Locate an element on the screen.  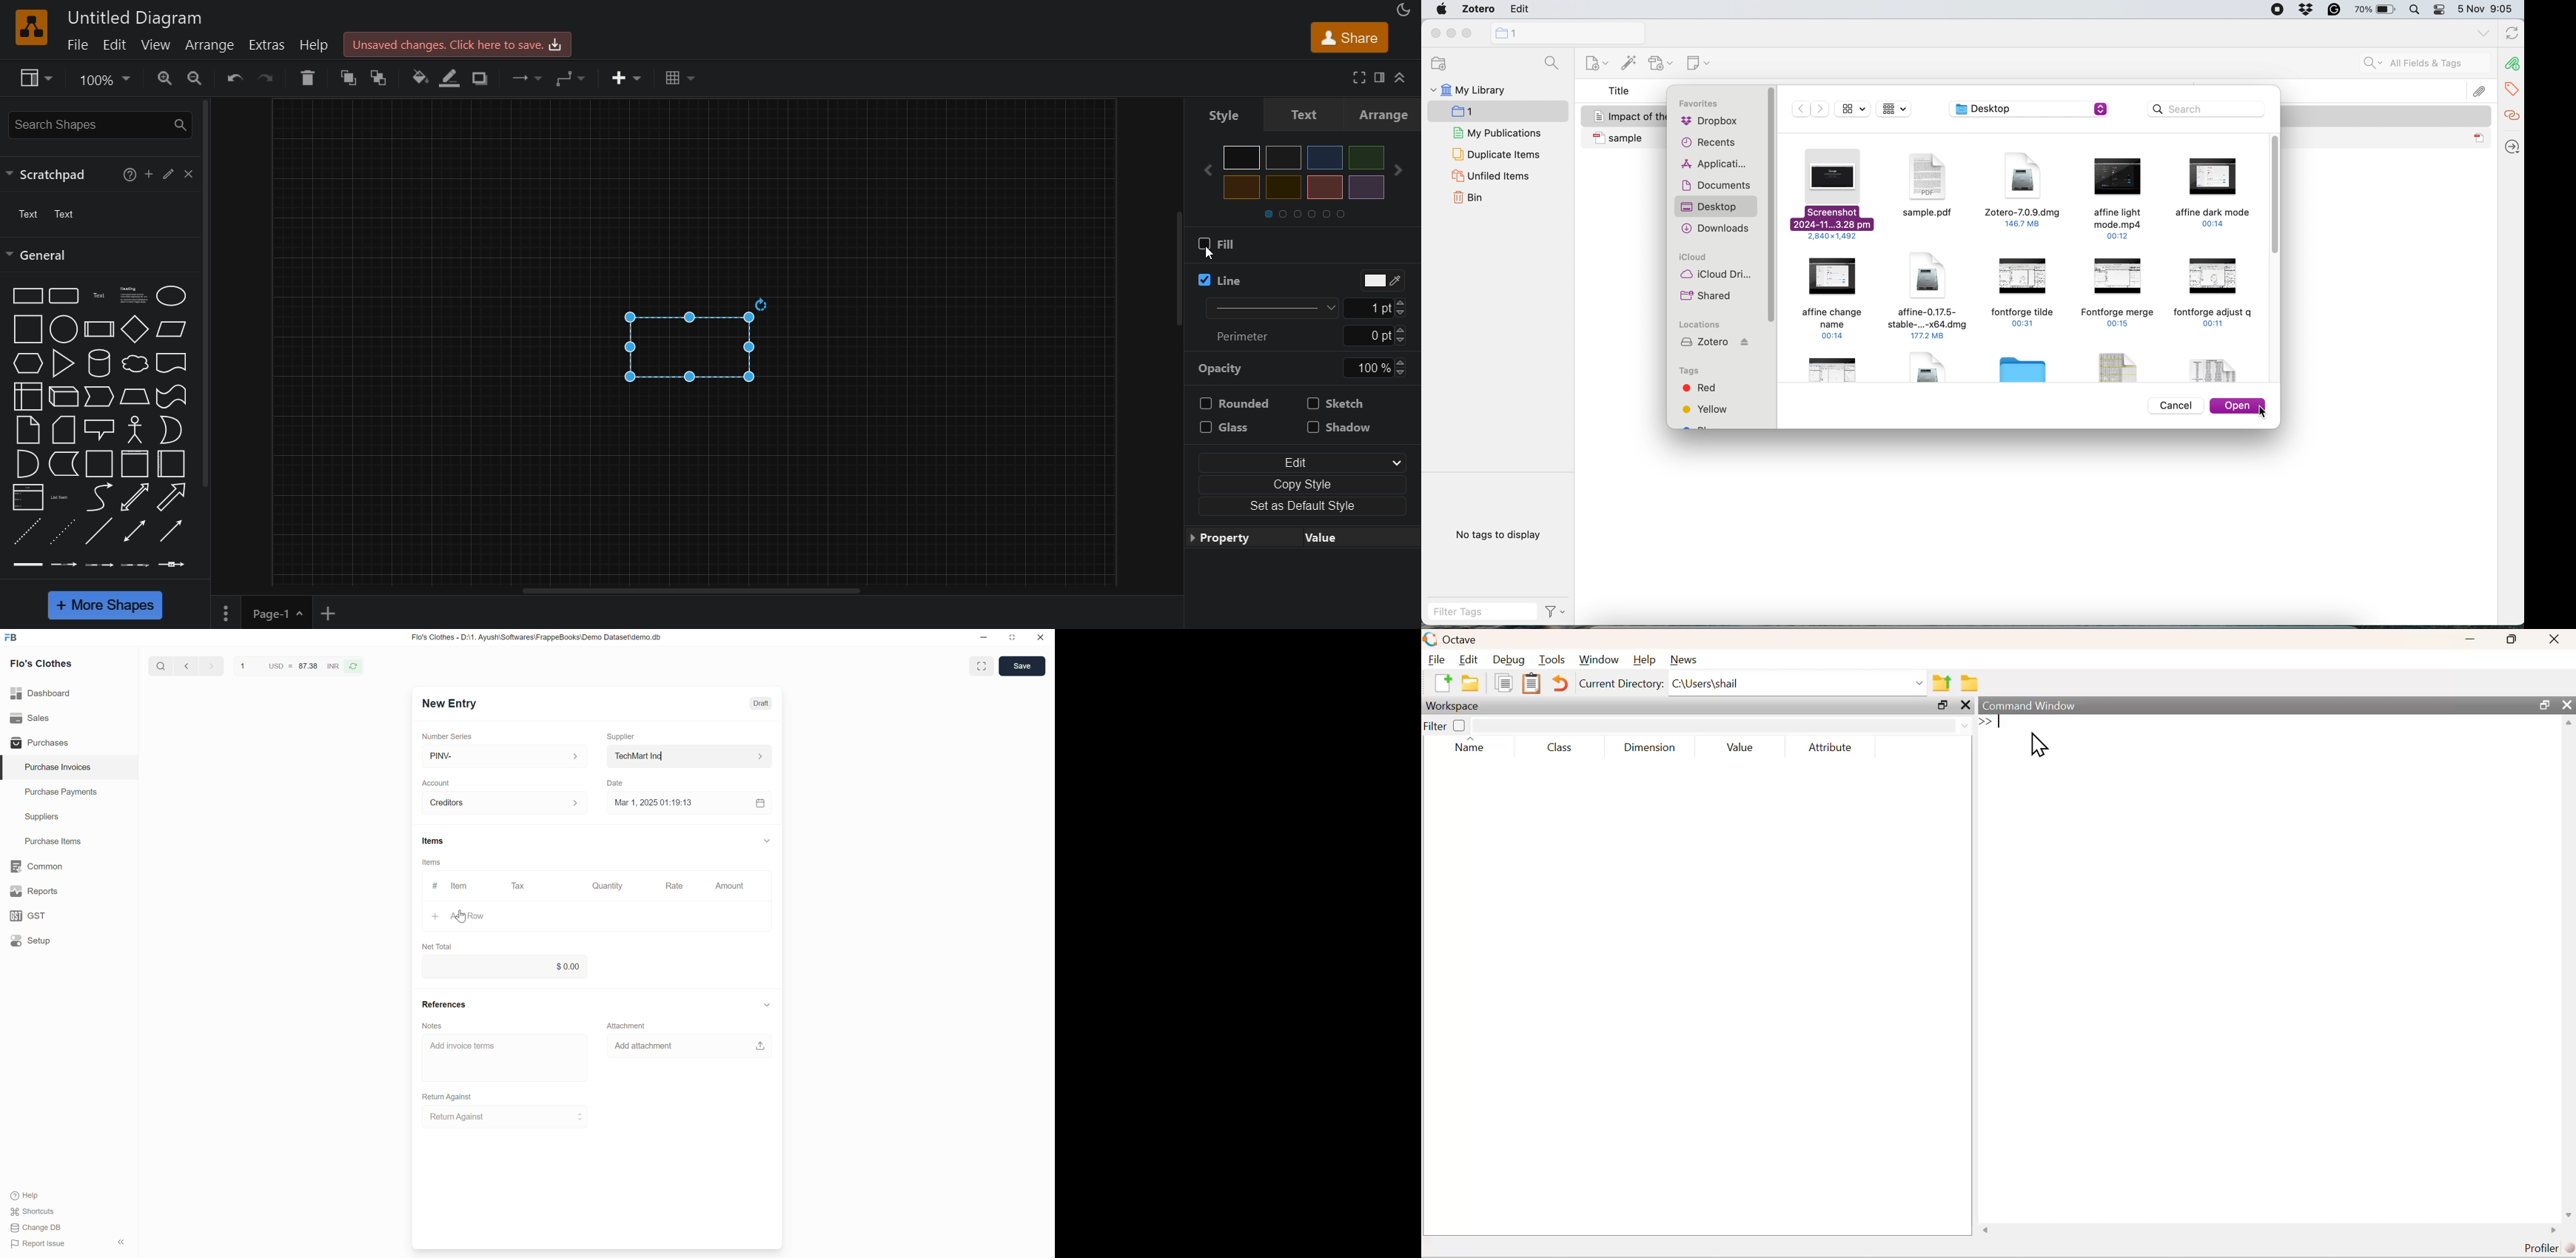
line is located at coordinates (1220, 280).